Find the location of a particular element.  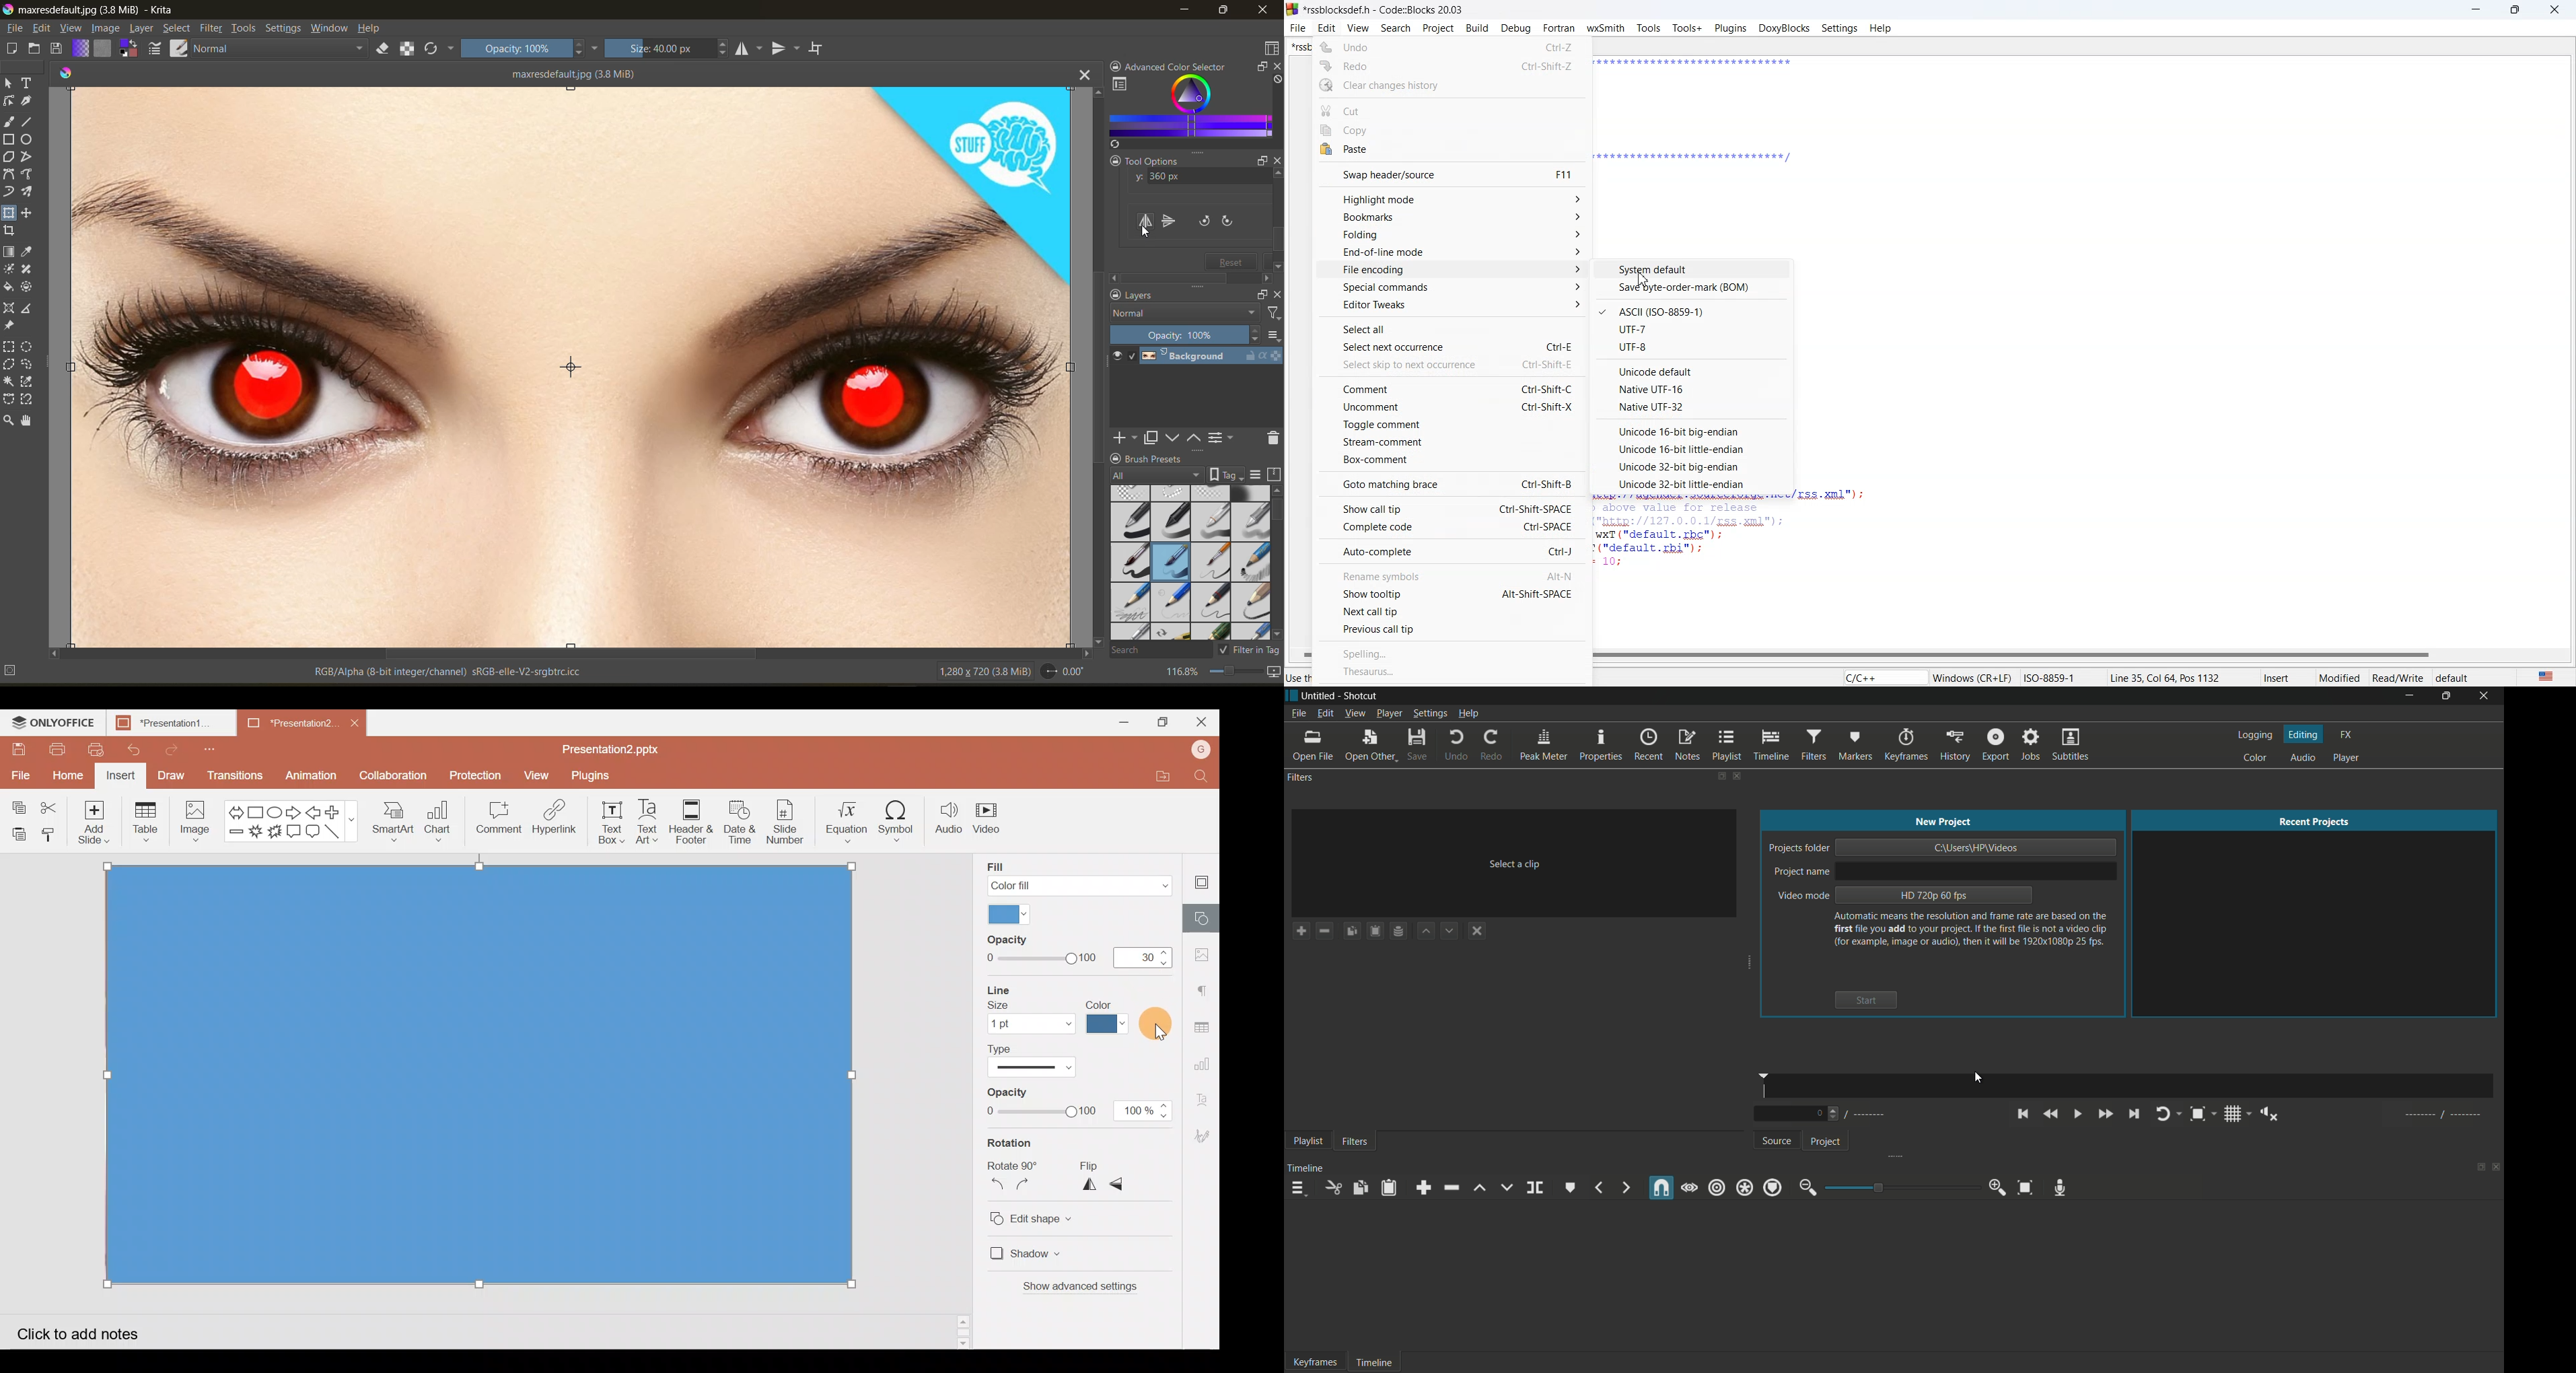

cursor is located at coordinates (1145, 232).